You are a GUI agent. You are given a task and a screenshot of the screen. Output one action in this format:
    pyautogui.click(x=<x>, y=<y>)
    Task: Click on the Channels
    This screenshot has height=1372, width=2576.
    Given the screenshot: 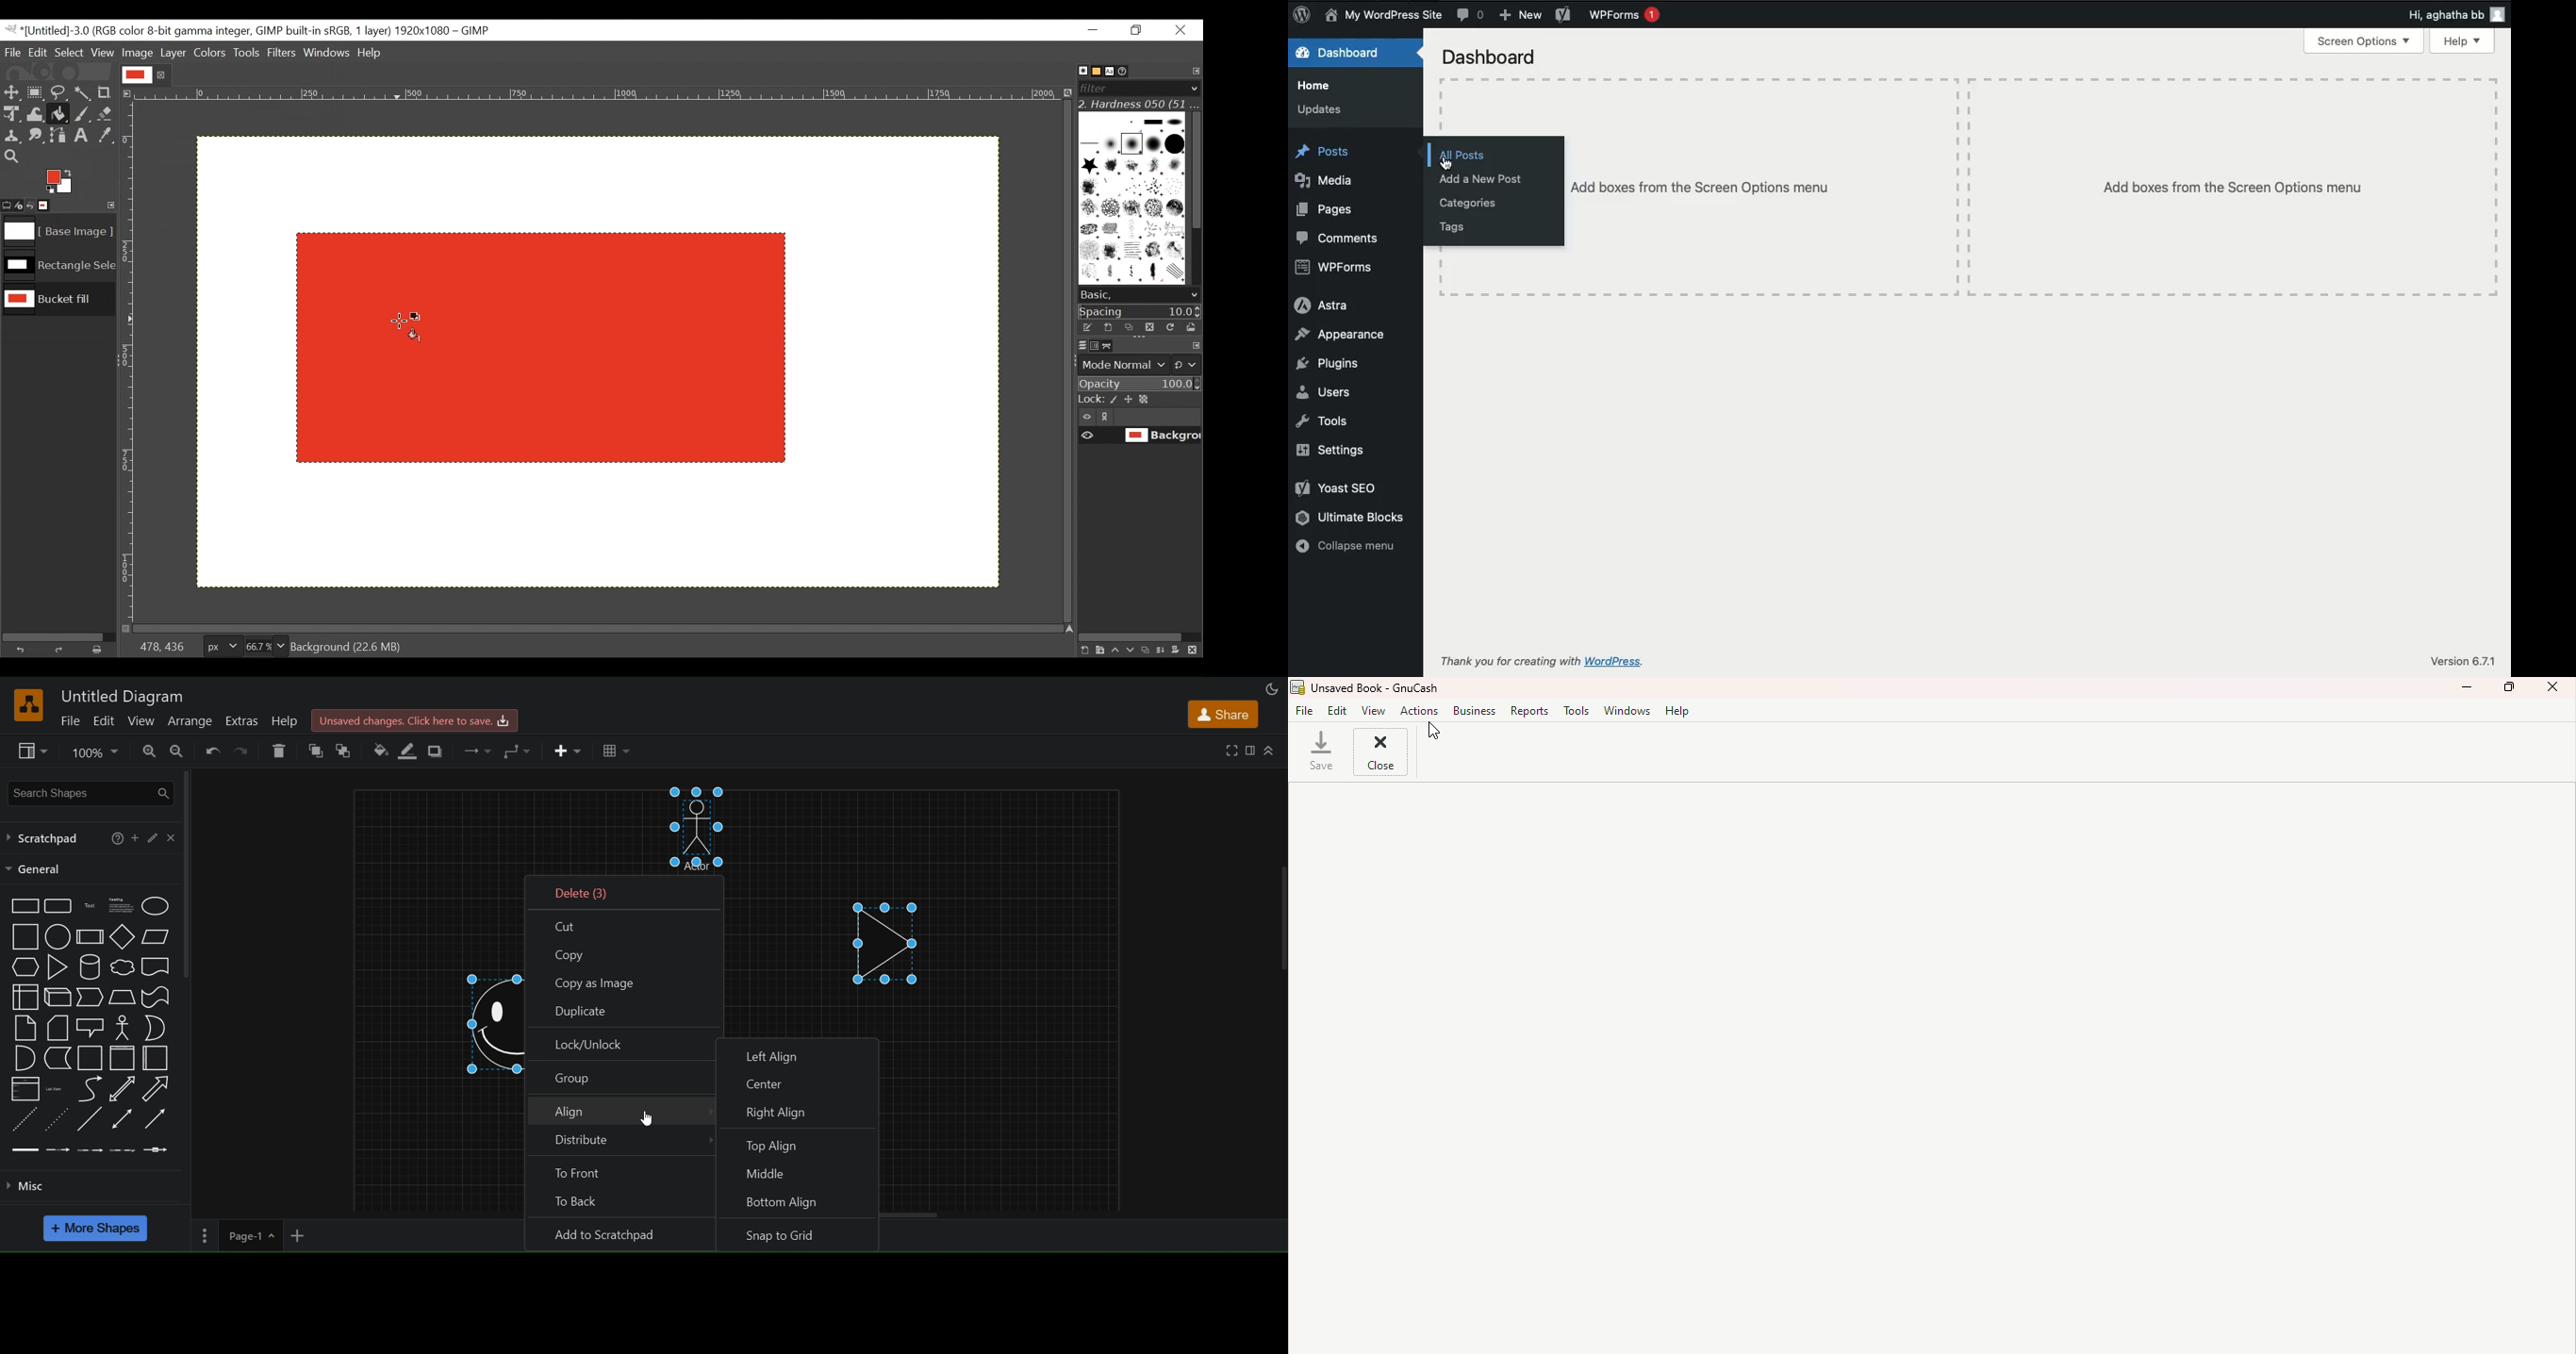 What is the action you would take?
    pyautogui.click(x=1092, y=345)
    